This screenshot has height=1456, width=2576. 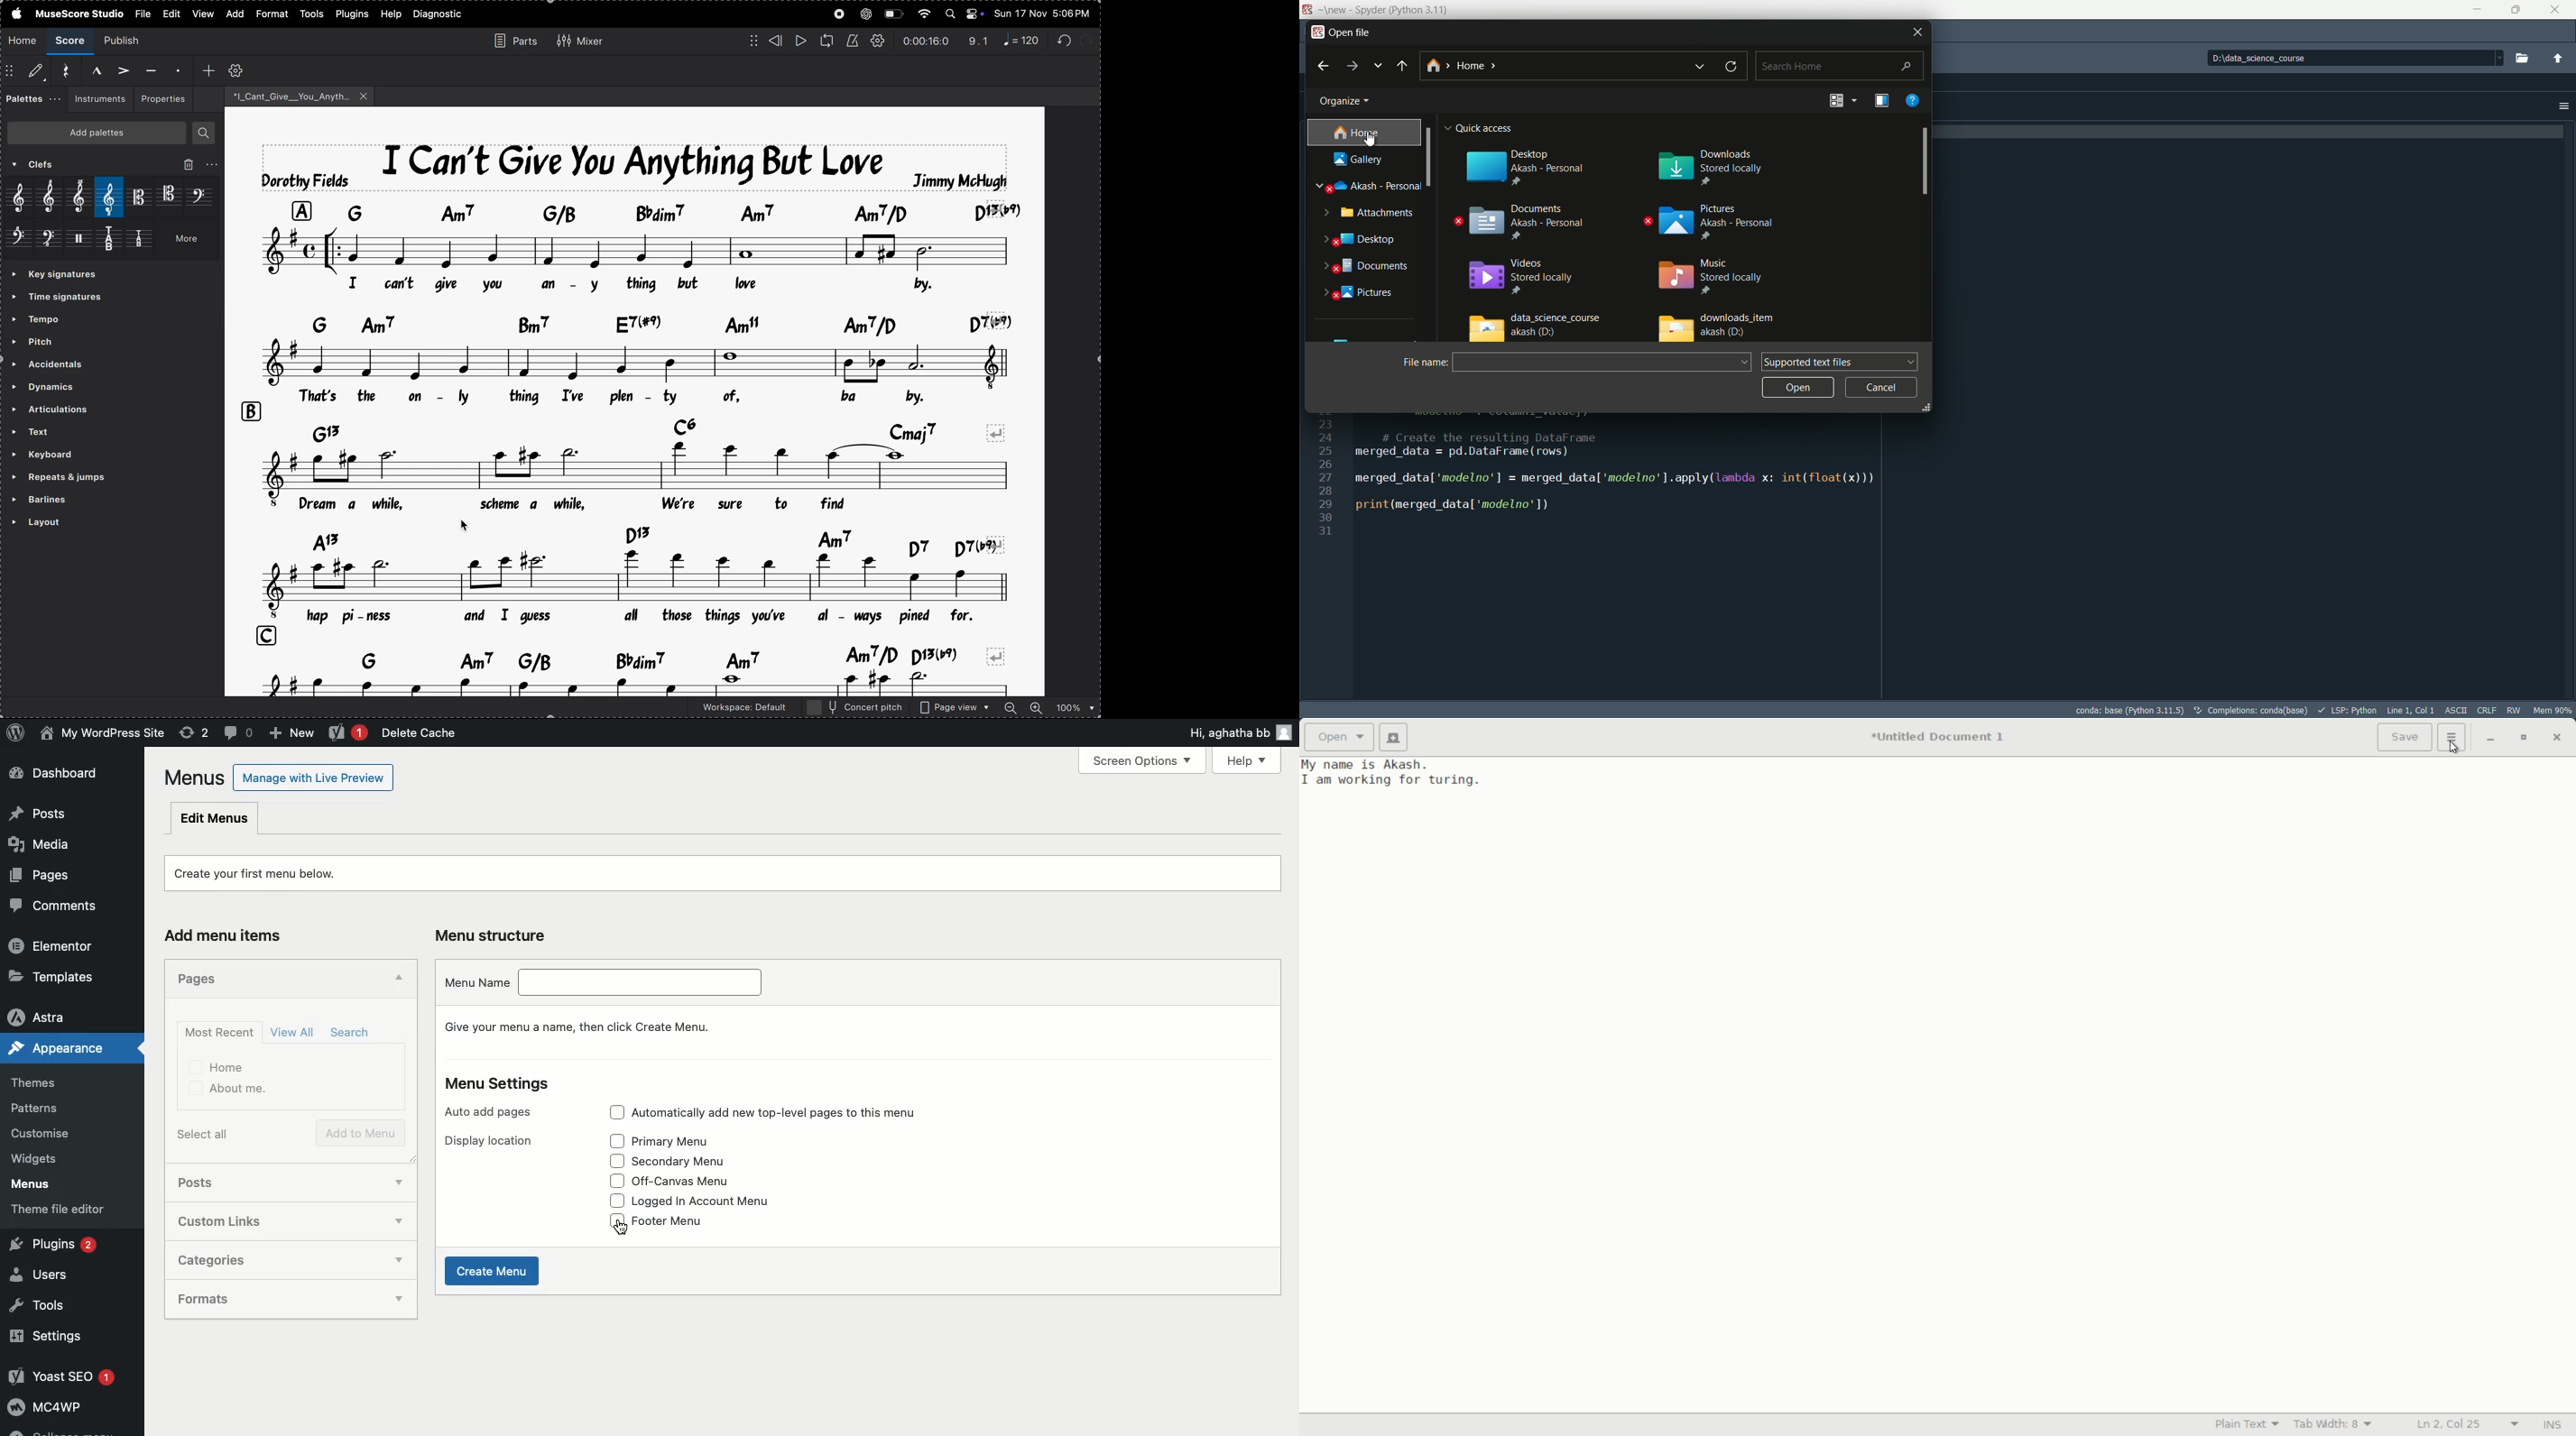 I want to click on download_items folder, so click(x=1719, y=327).